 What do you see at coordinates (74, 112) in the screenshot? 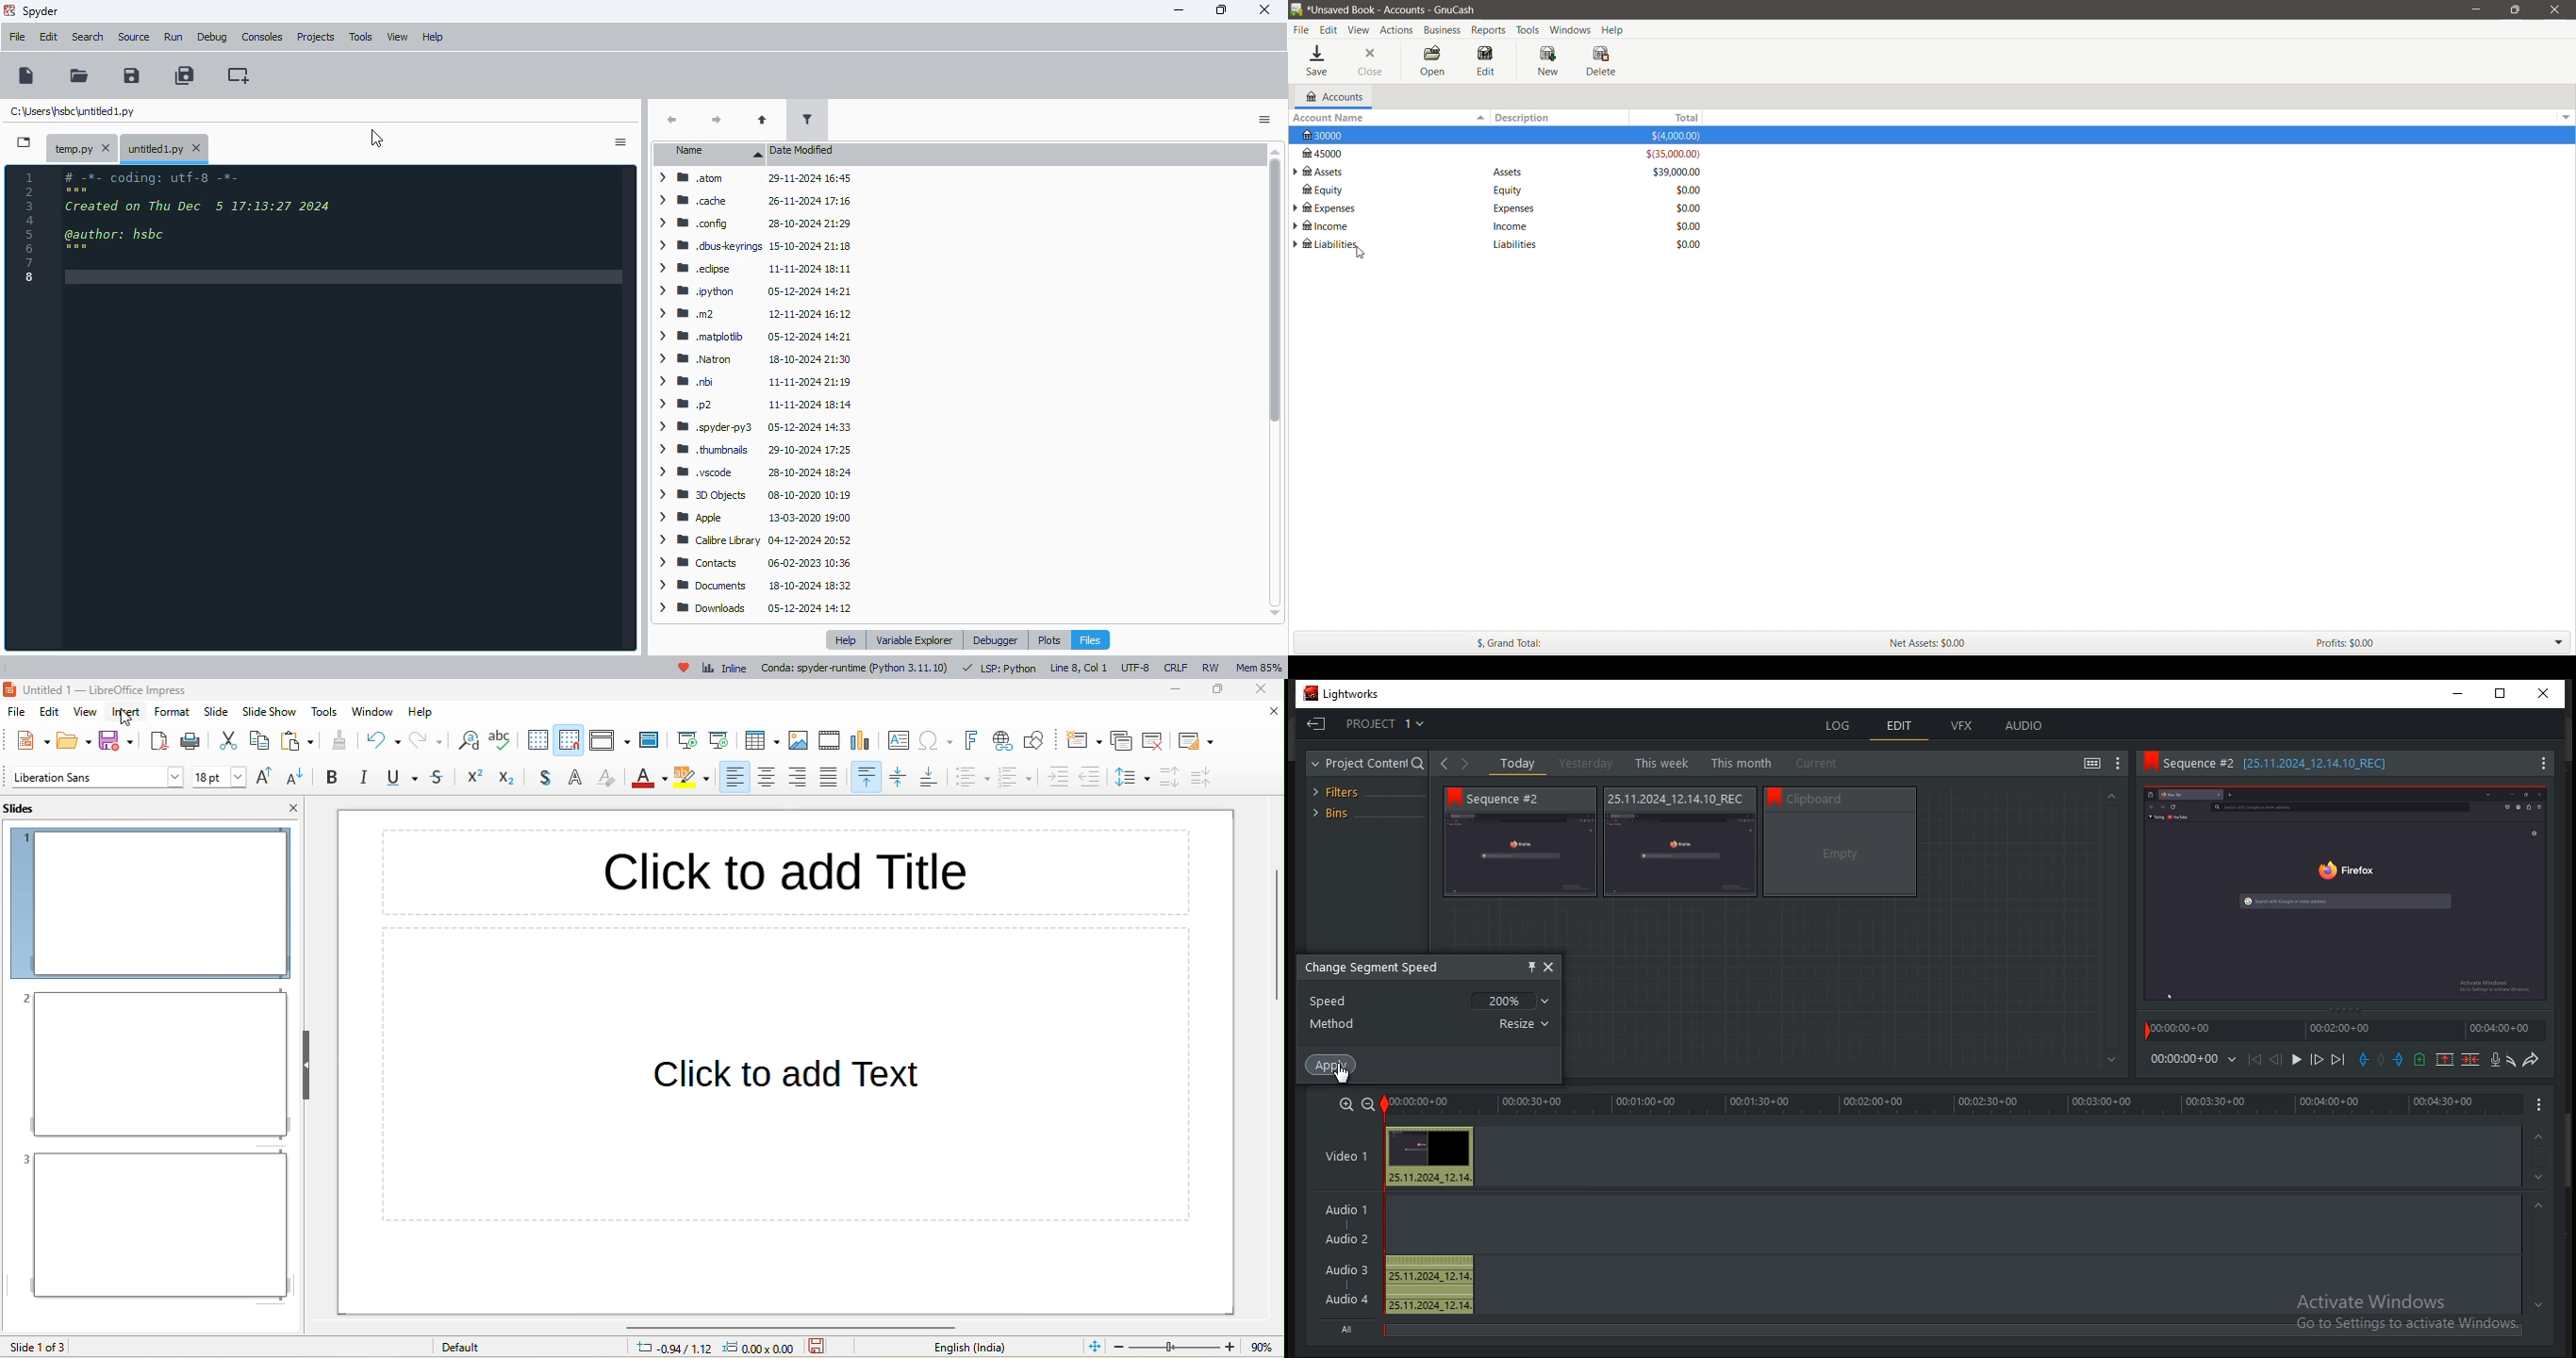
I see `untitled1.py` at bounding box center [74, 112].